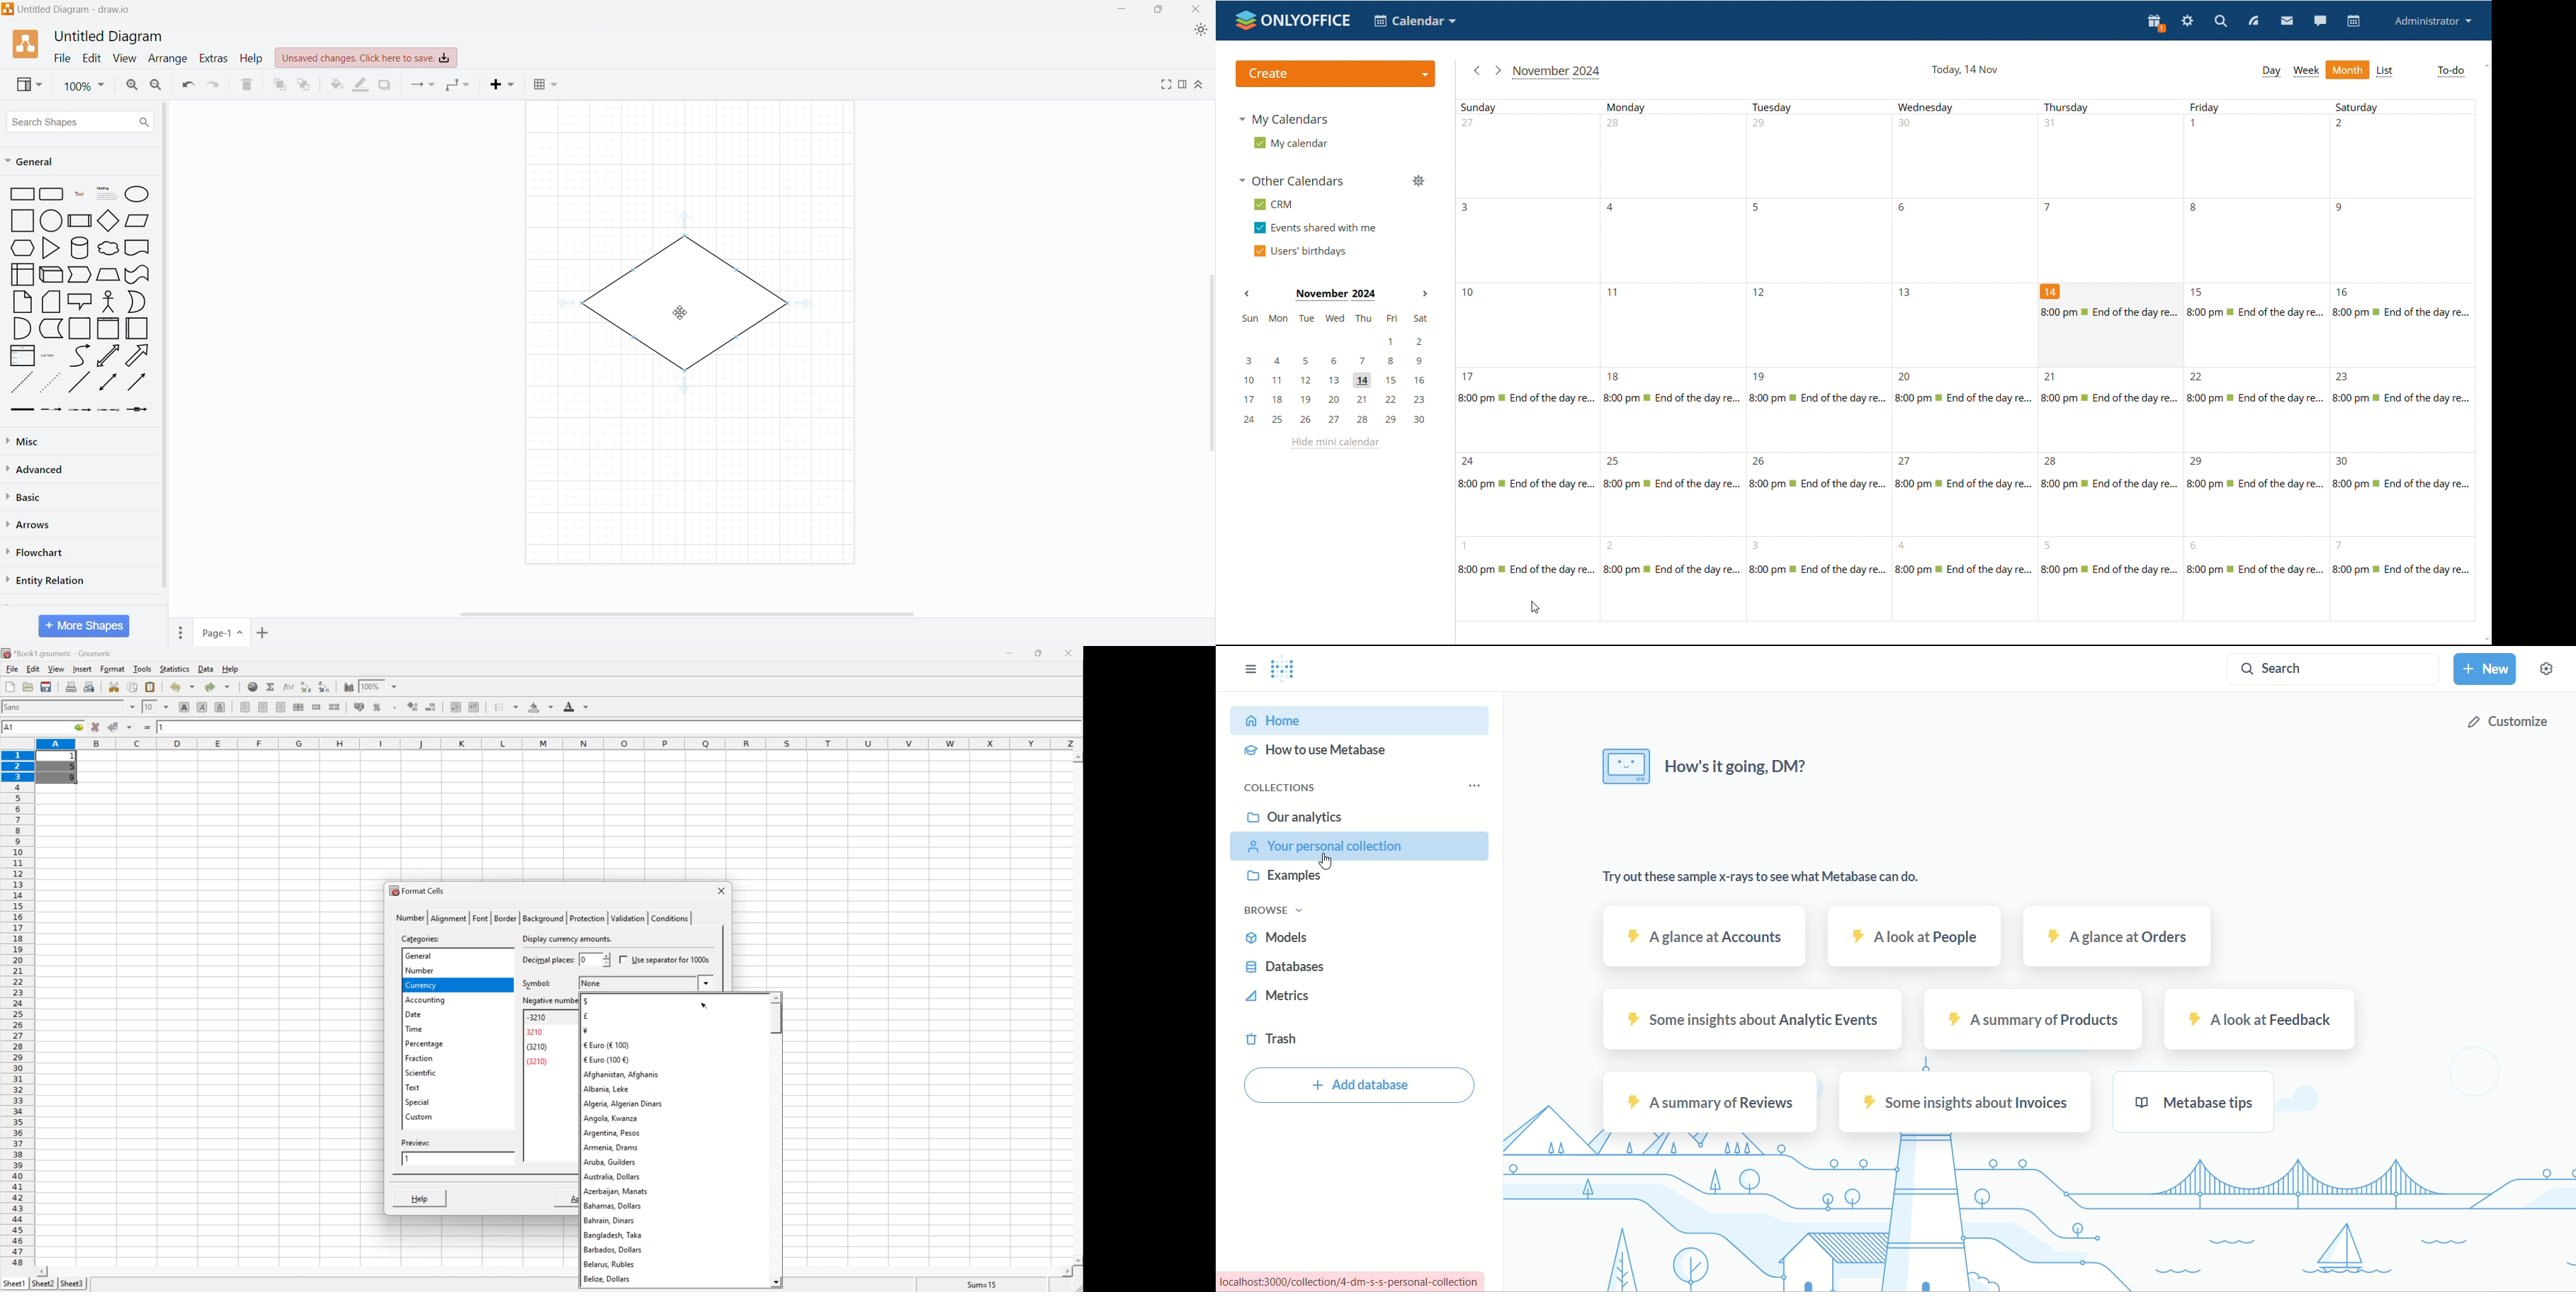 This screenshot has width=2576, height=1316. Describe the element at coordinates (542, 706) in the screenshot. I see `background` at that location.